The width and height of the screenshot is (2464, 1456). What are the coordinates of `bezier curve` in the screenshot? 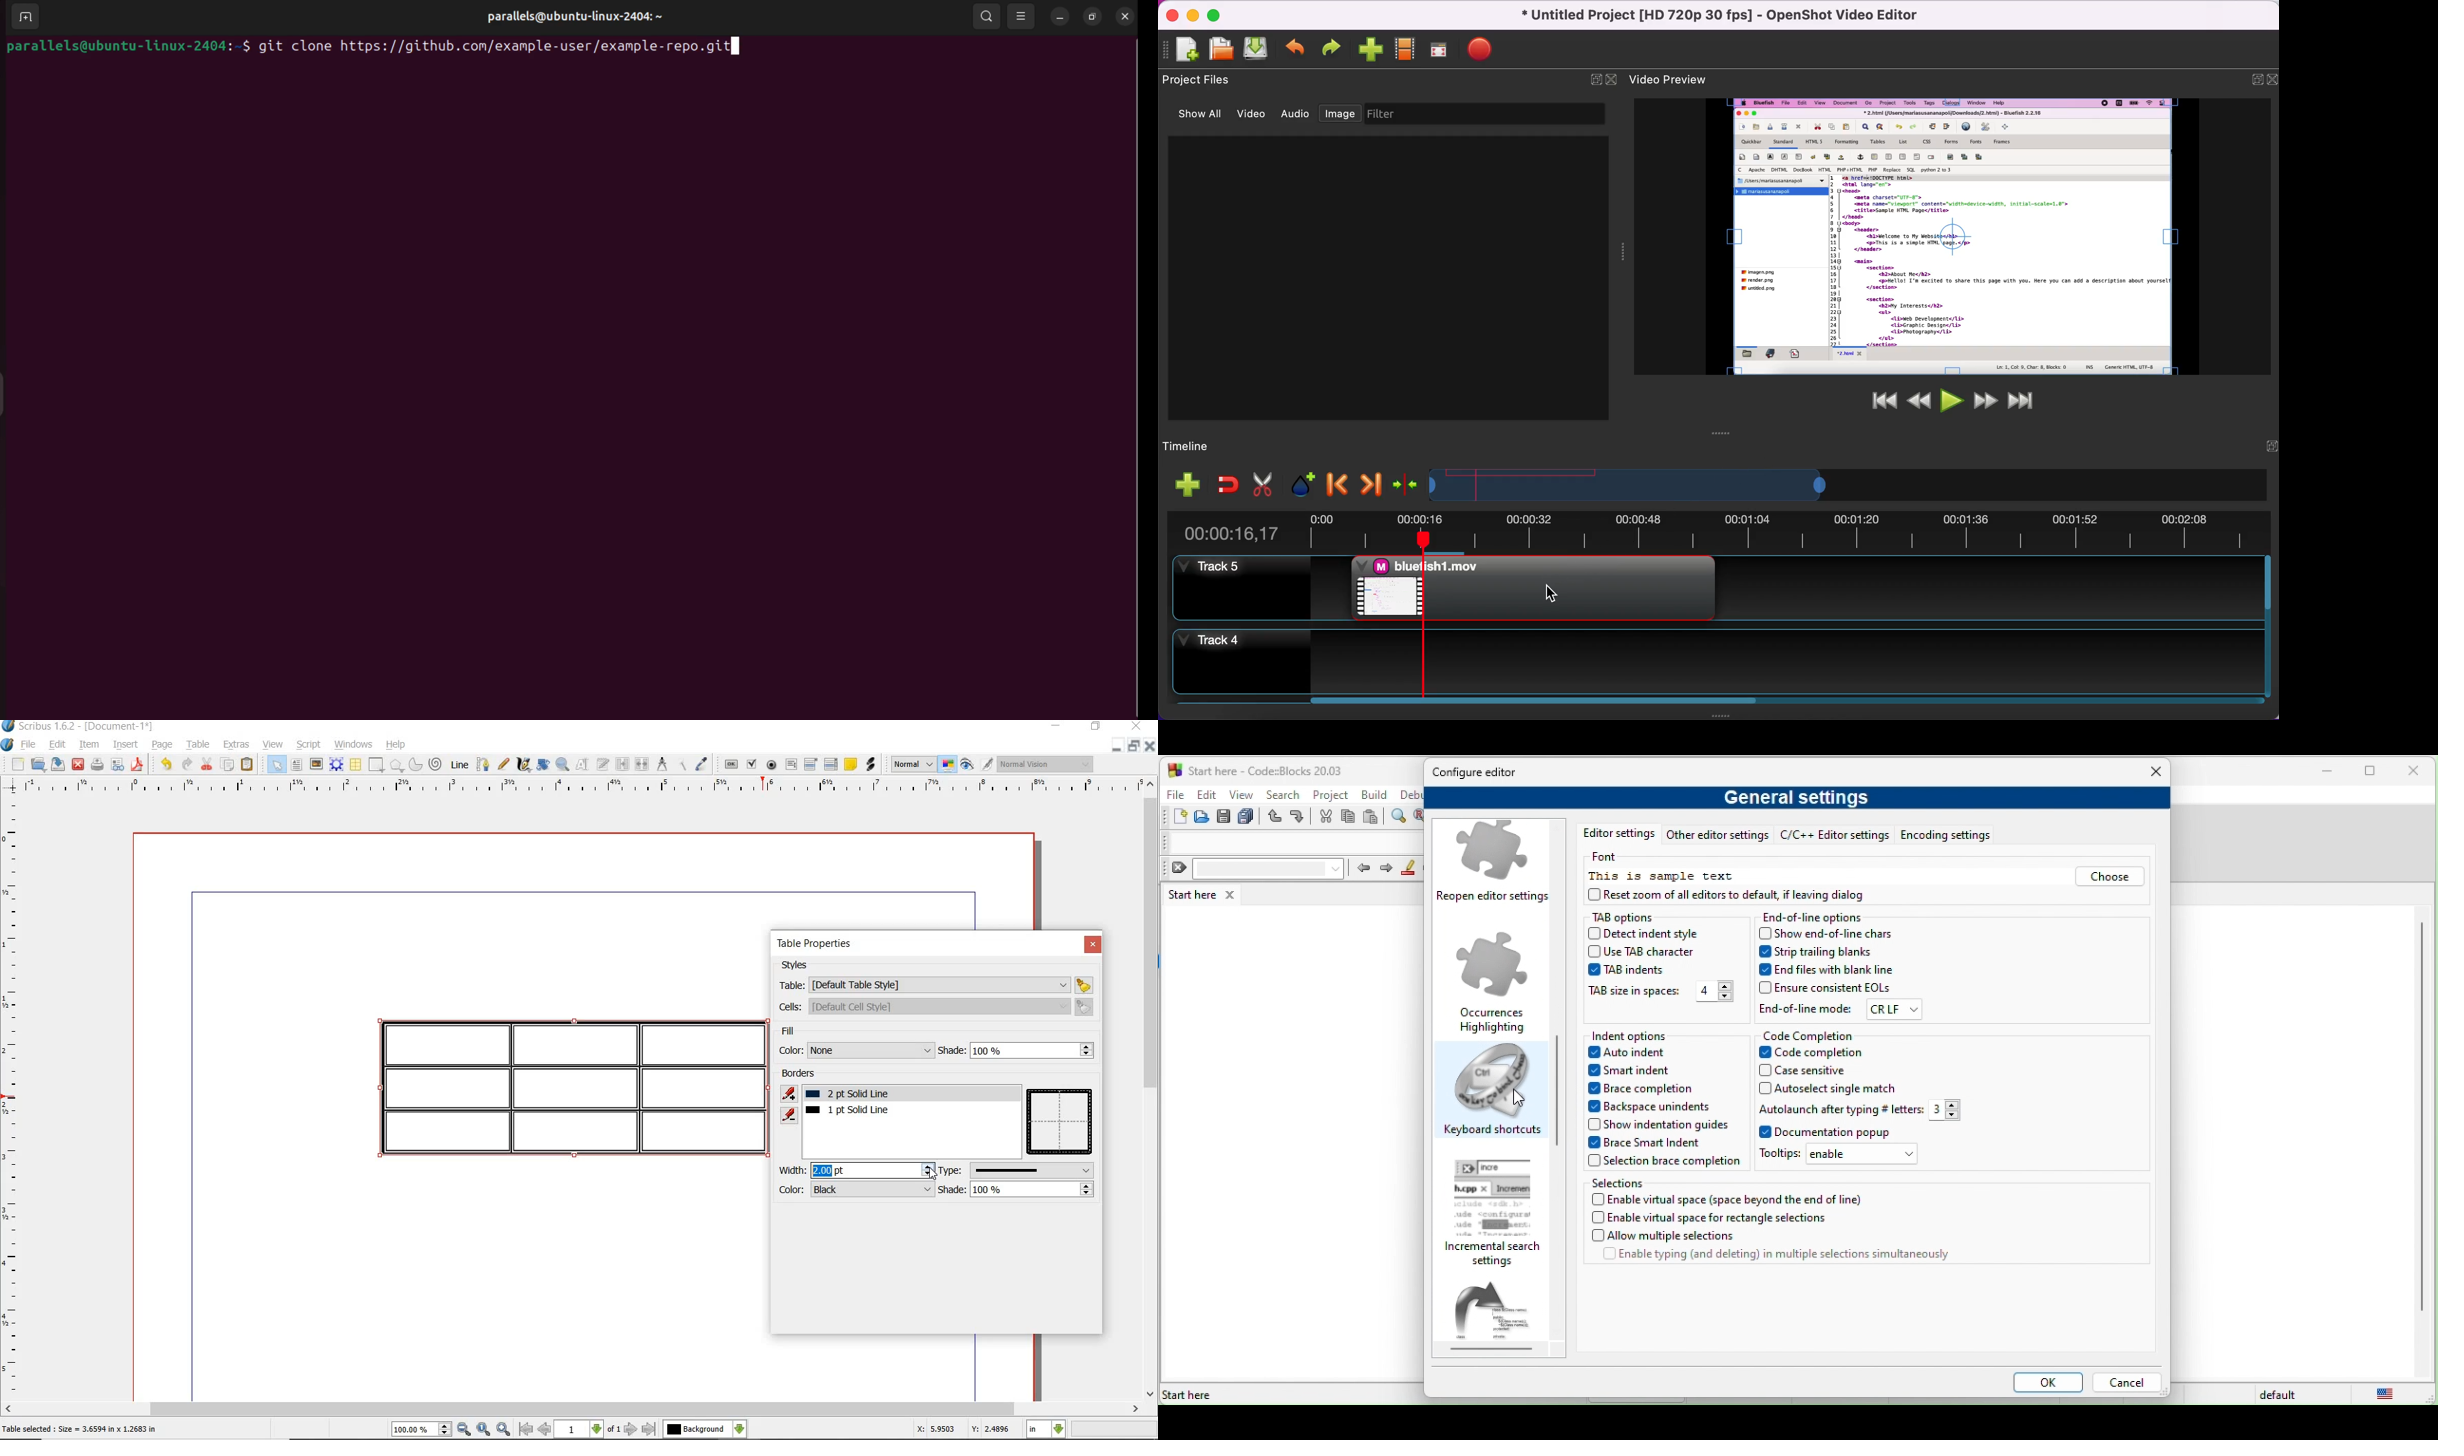 It's located at (483, 766).